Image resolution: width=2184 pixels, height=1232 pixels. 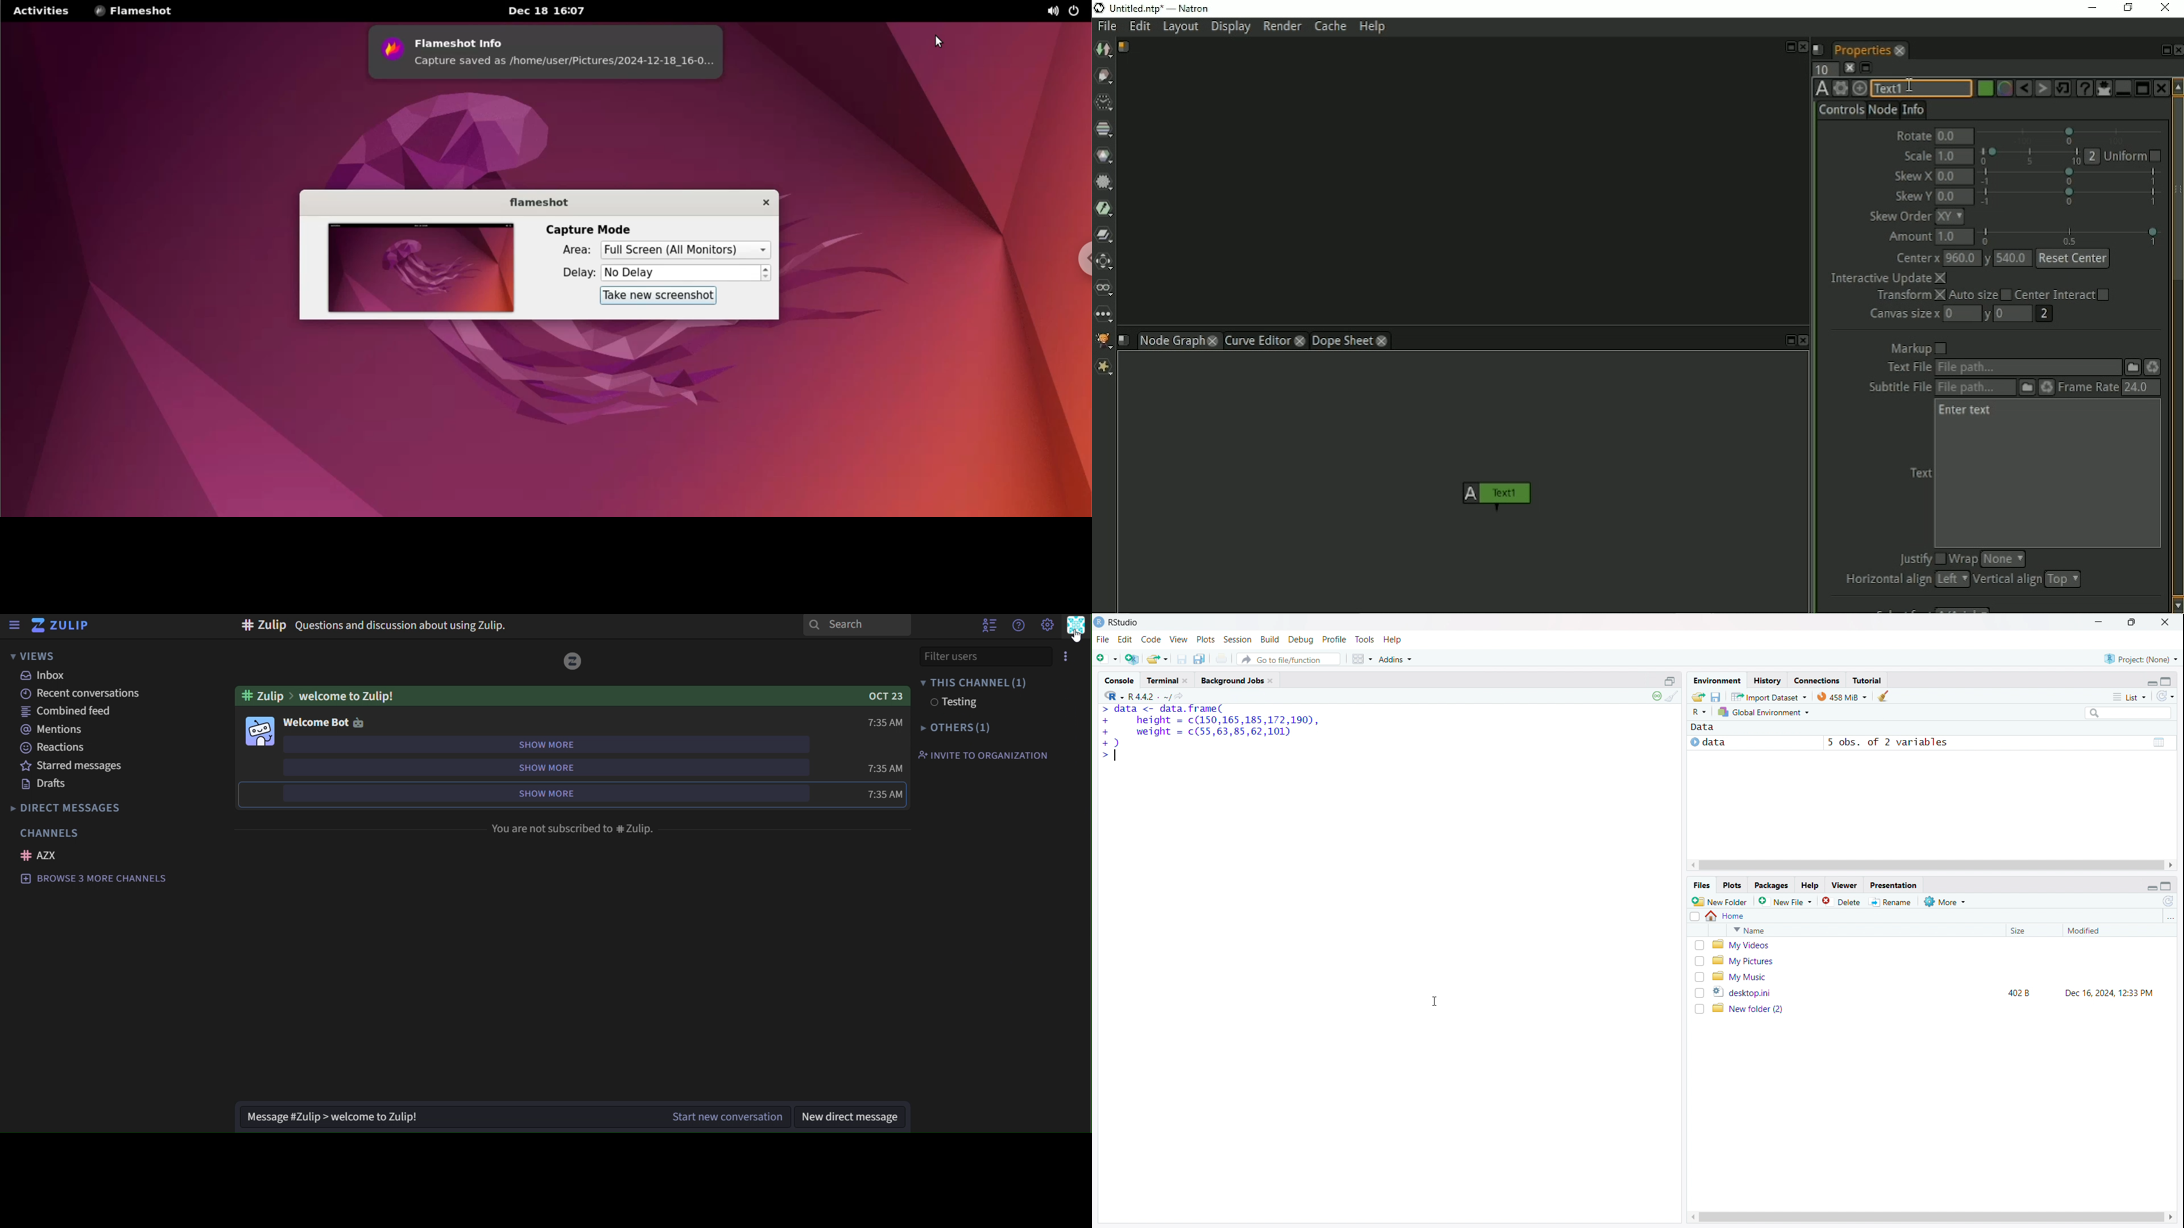 I want to click on area label, so click(x=571, y=251).